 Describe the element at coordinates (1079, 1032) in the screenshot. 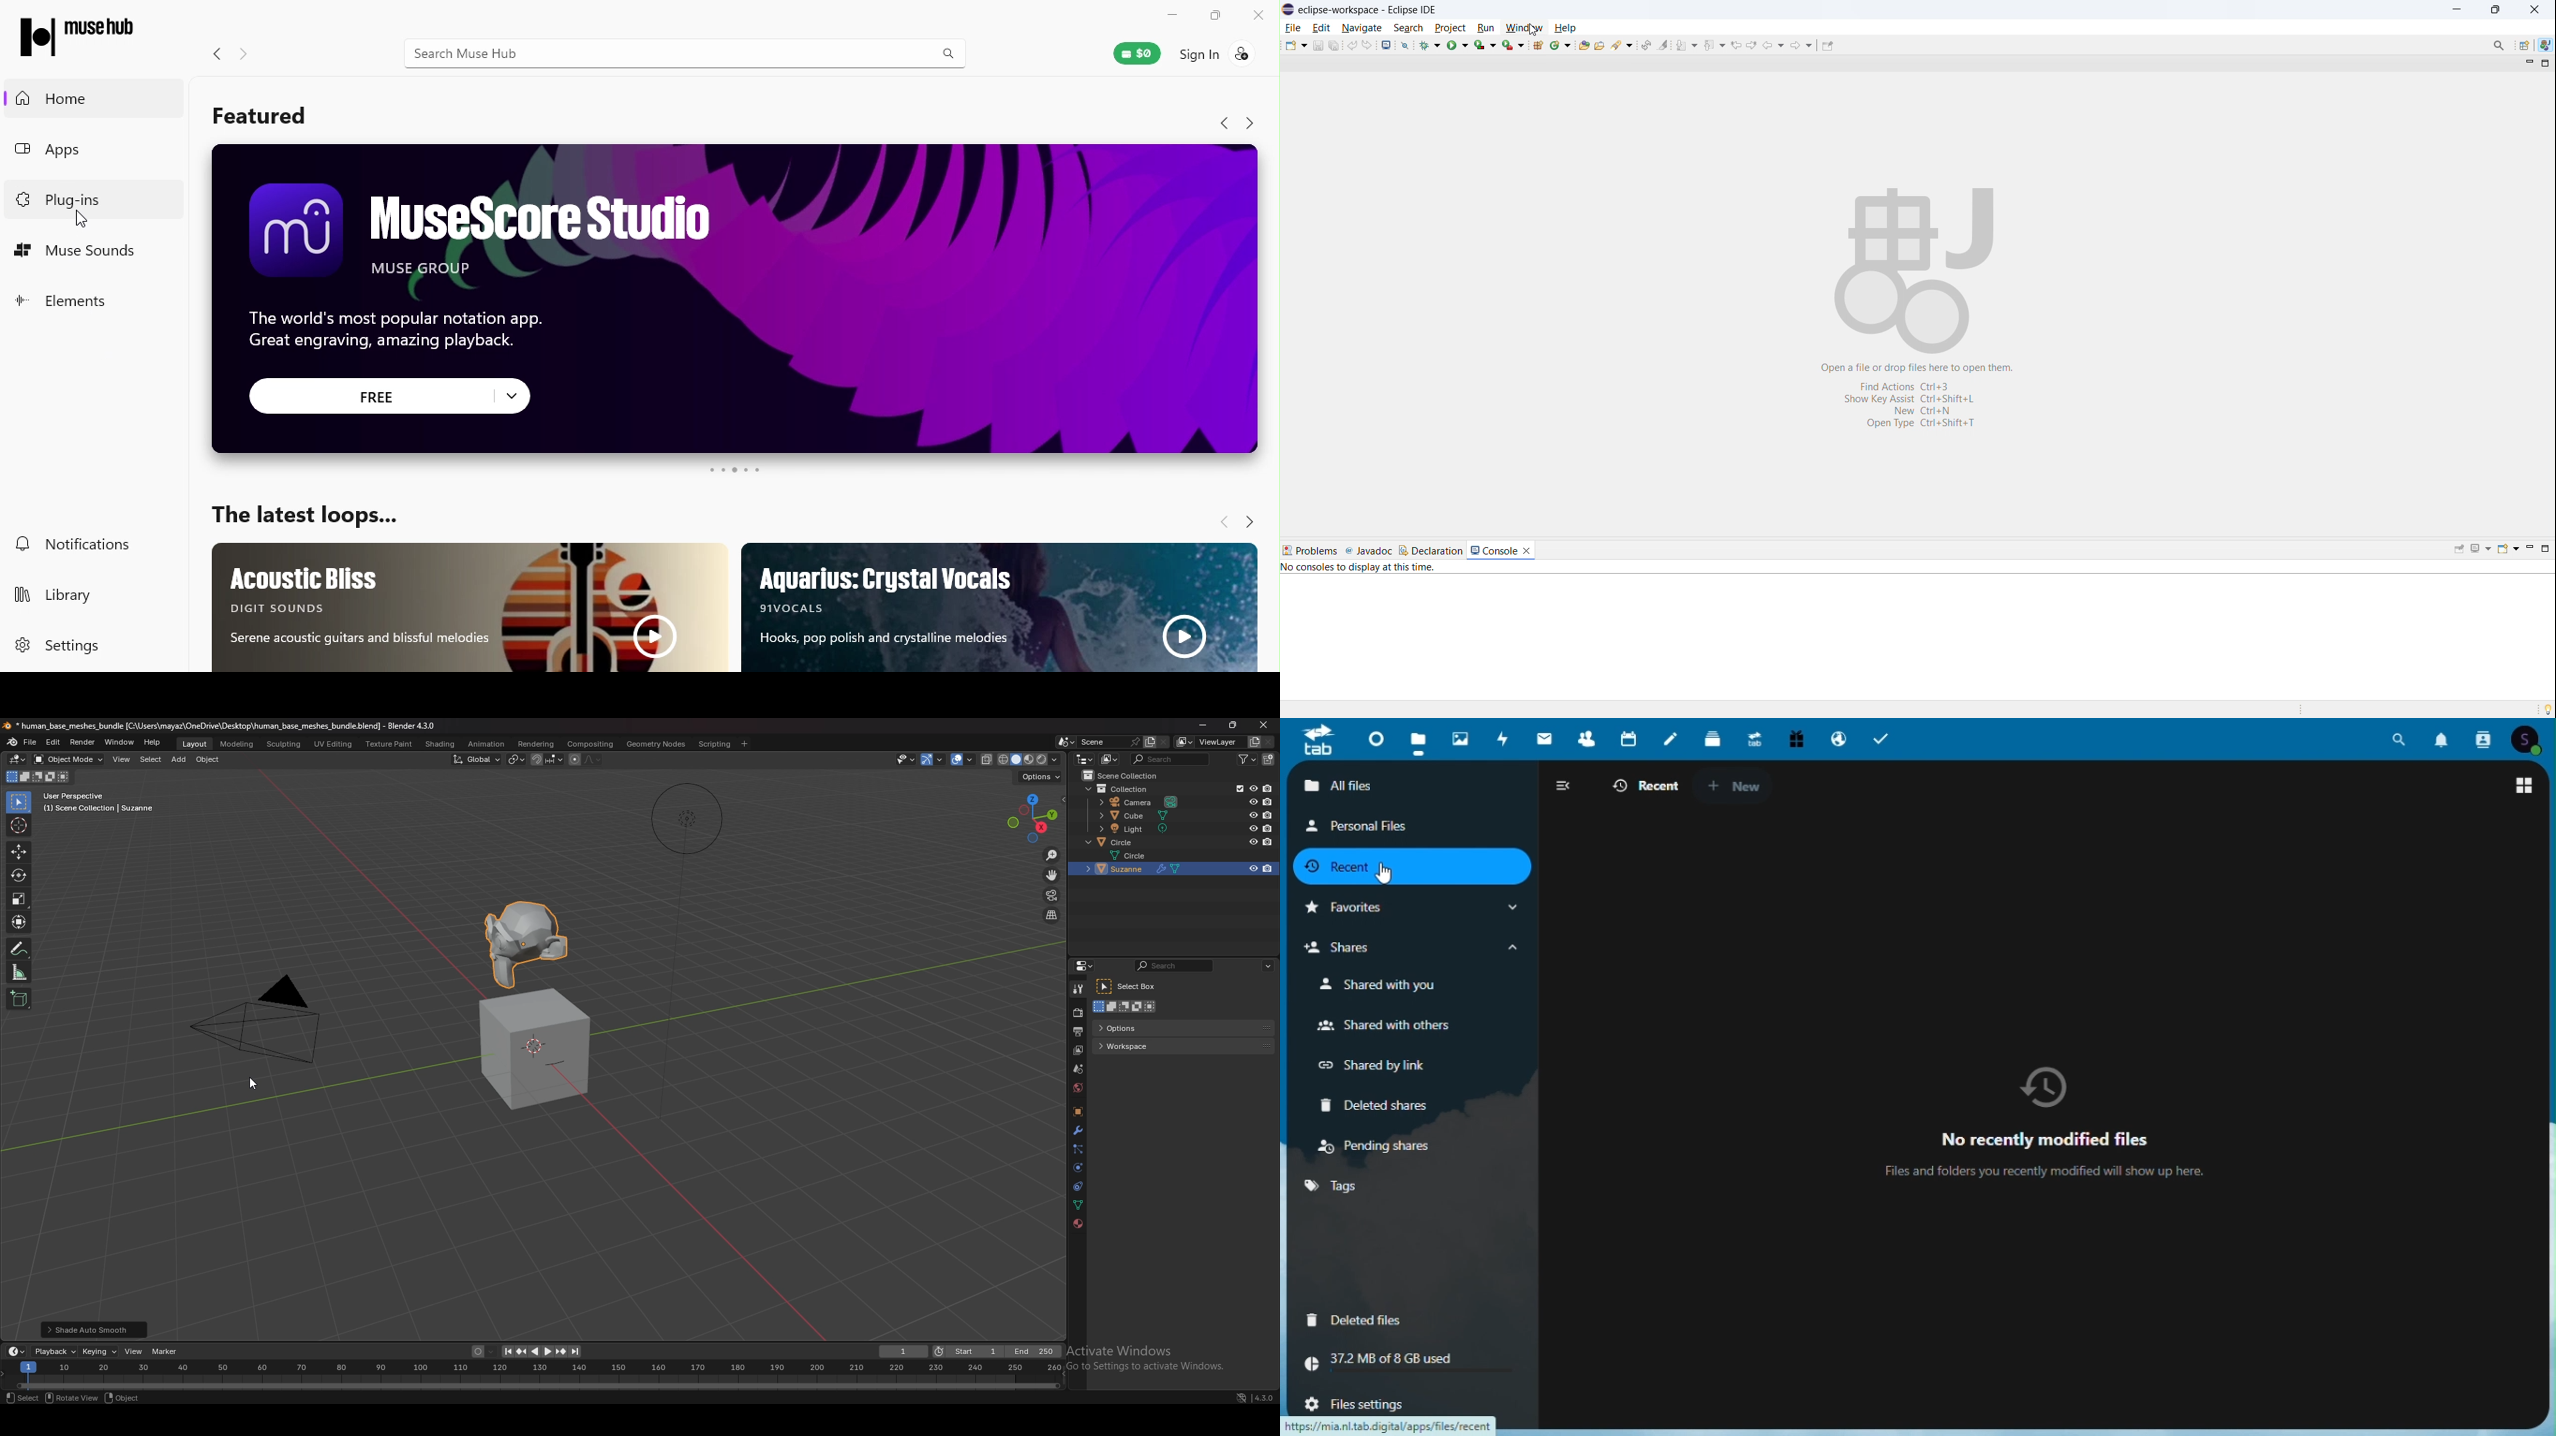

I see `output` at that location.